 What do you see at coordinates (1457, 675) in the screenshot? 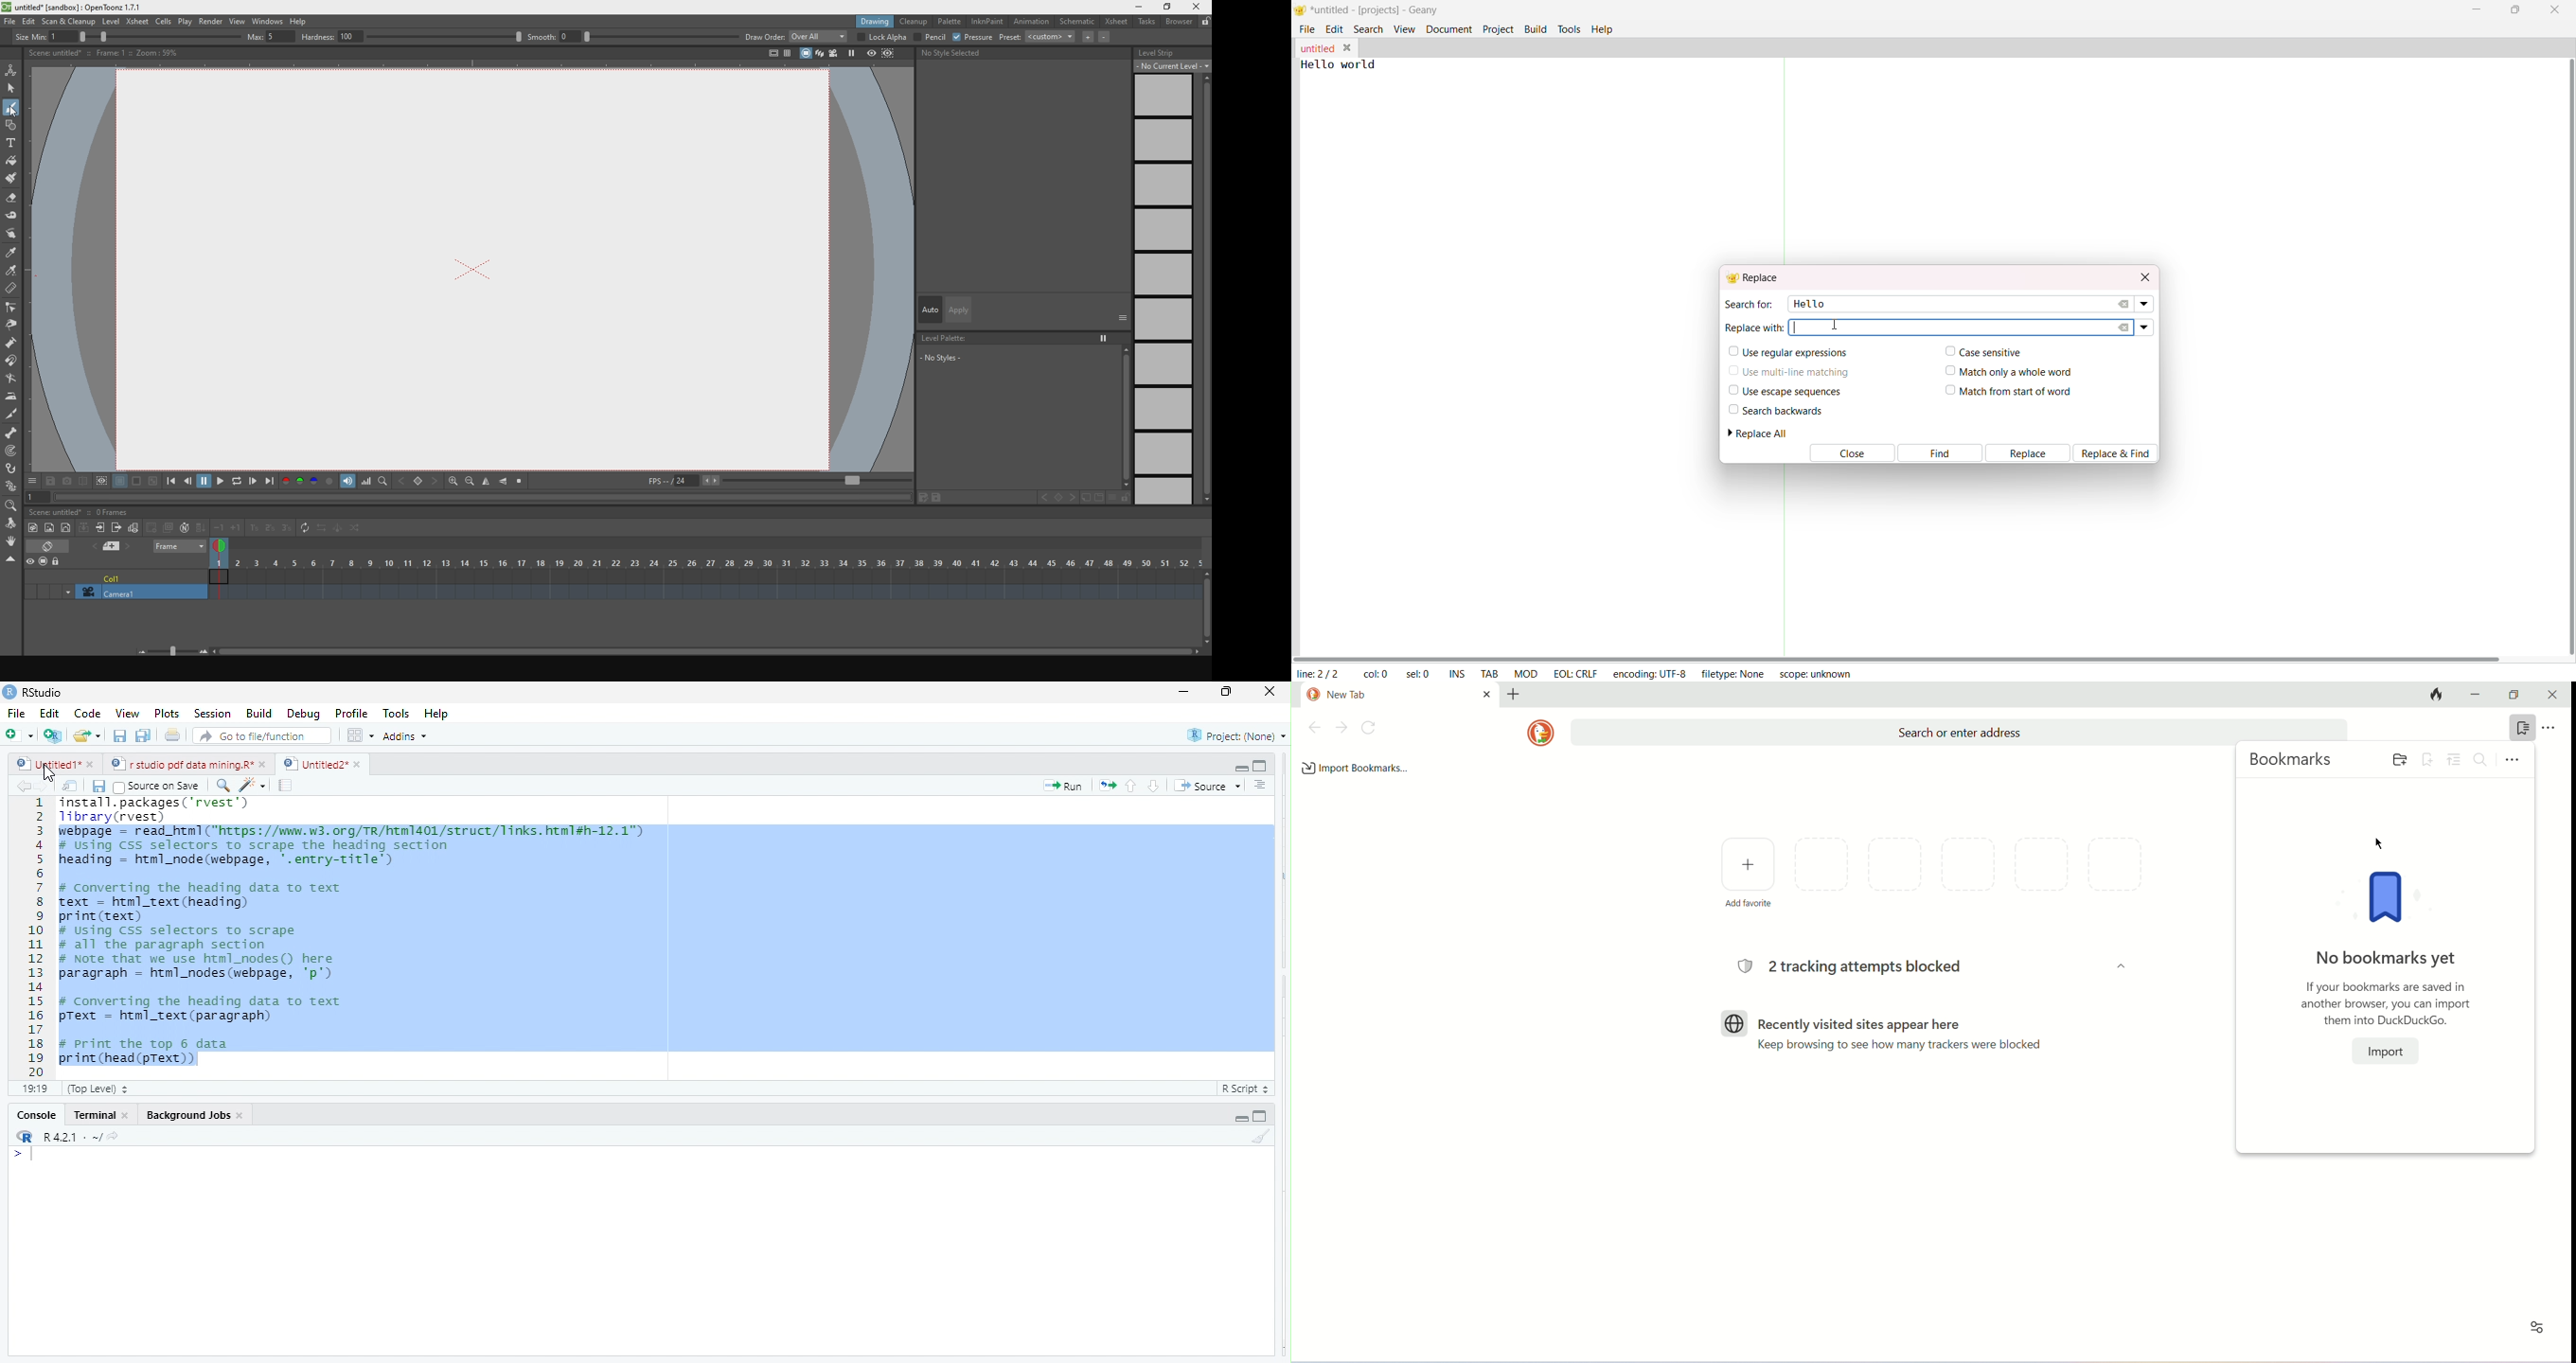
I see `ins` at bounding box center [1457, 675].